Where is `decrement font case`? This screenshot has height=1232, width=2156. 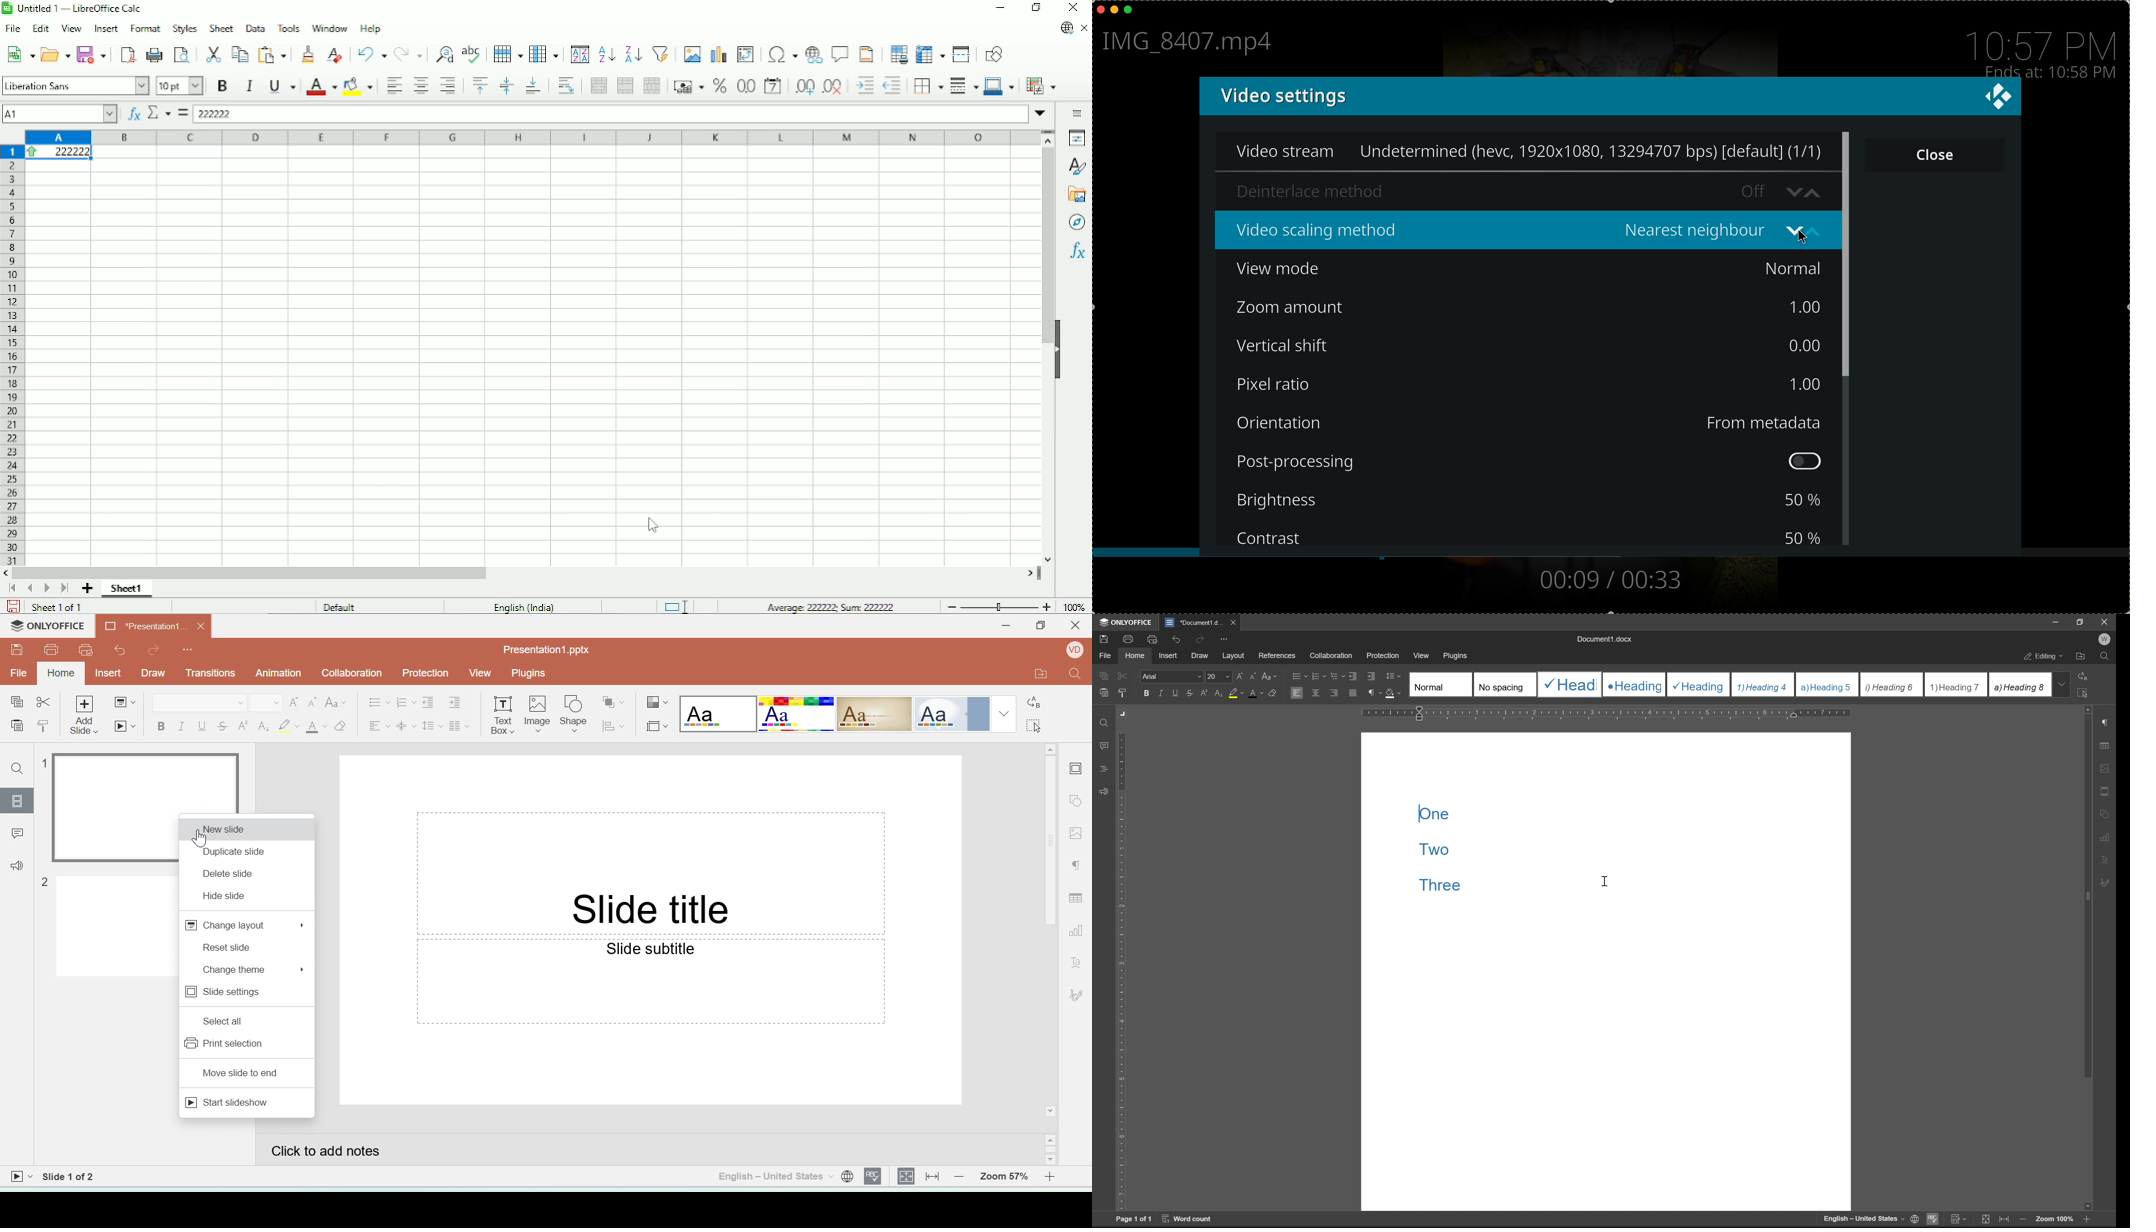
decrement font case is located at coordinates (1251, 675).